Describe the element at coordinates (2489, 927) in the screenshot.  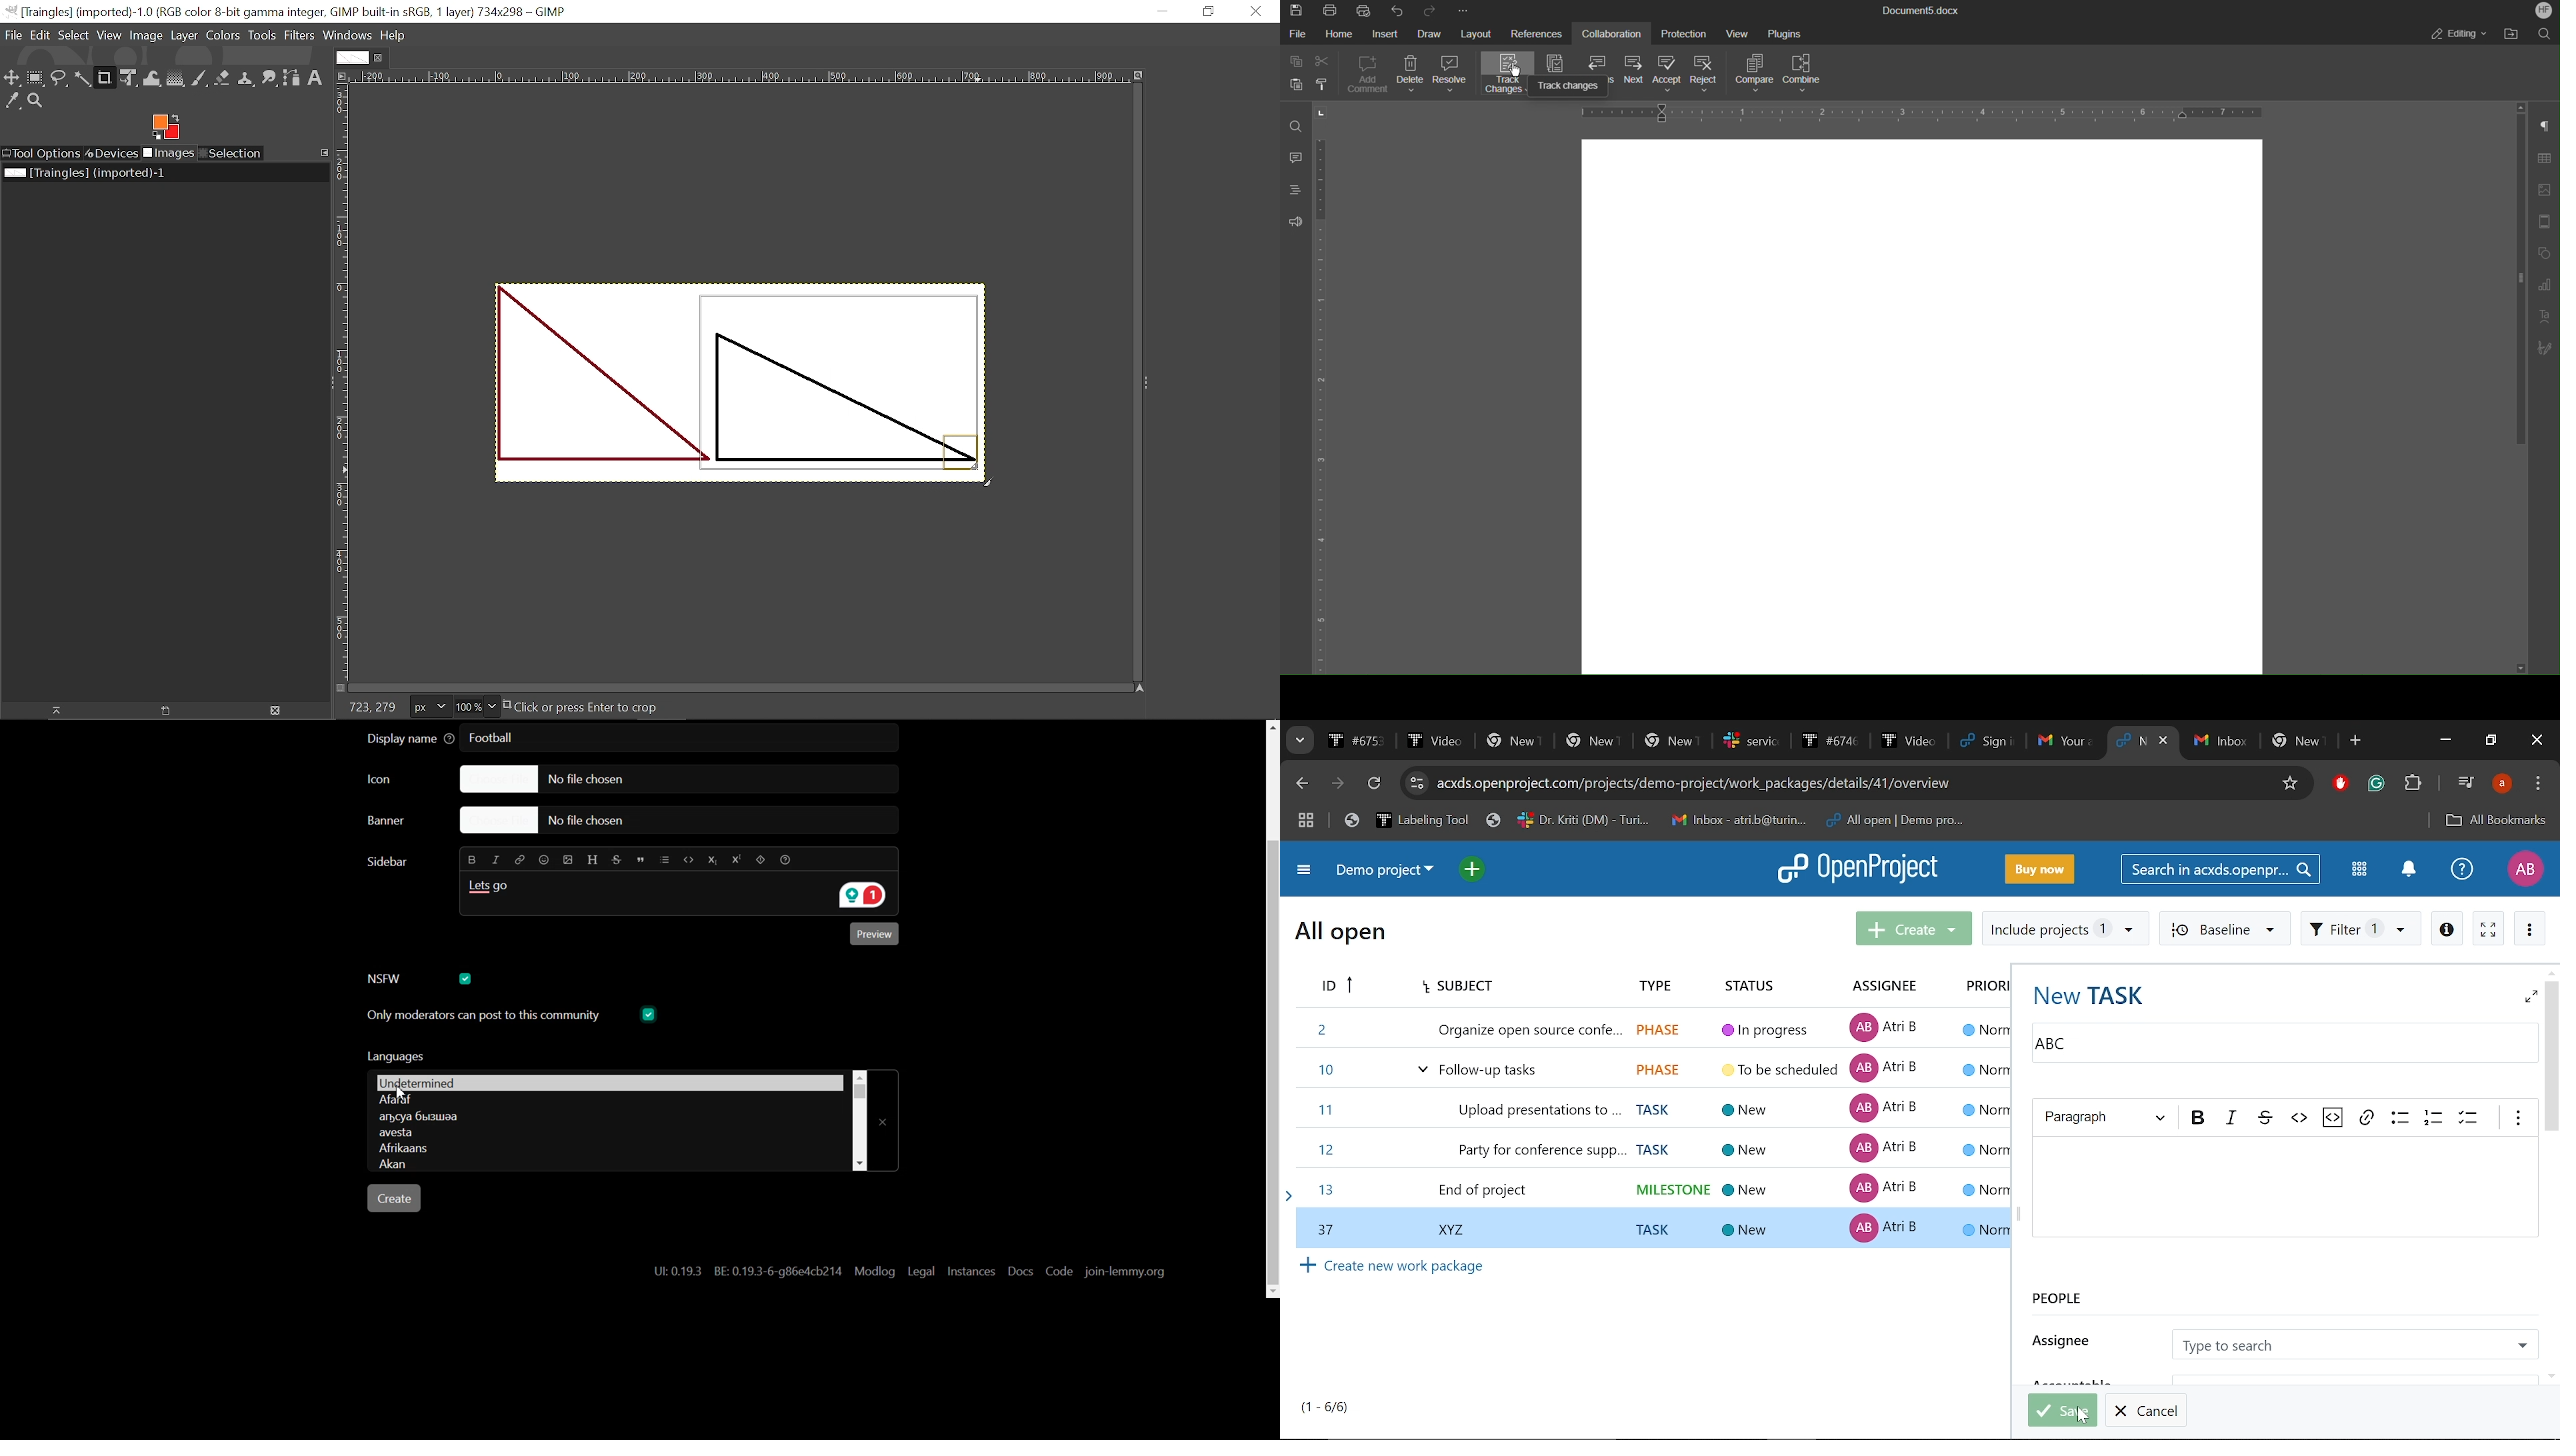
I see `Activate zen mode` at that location.